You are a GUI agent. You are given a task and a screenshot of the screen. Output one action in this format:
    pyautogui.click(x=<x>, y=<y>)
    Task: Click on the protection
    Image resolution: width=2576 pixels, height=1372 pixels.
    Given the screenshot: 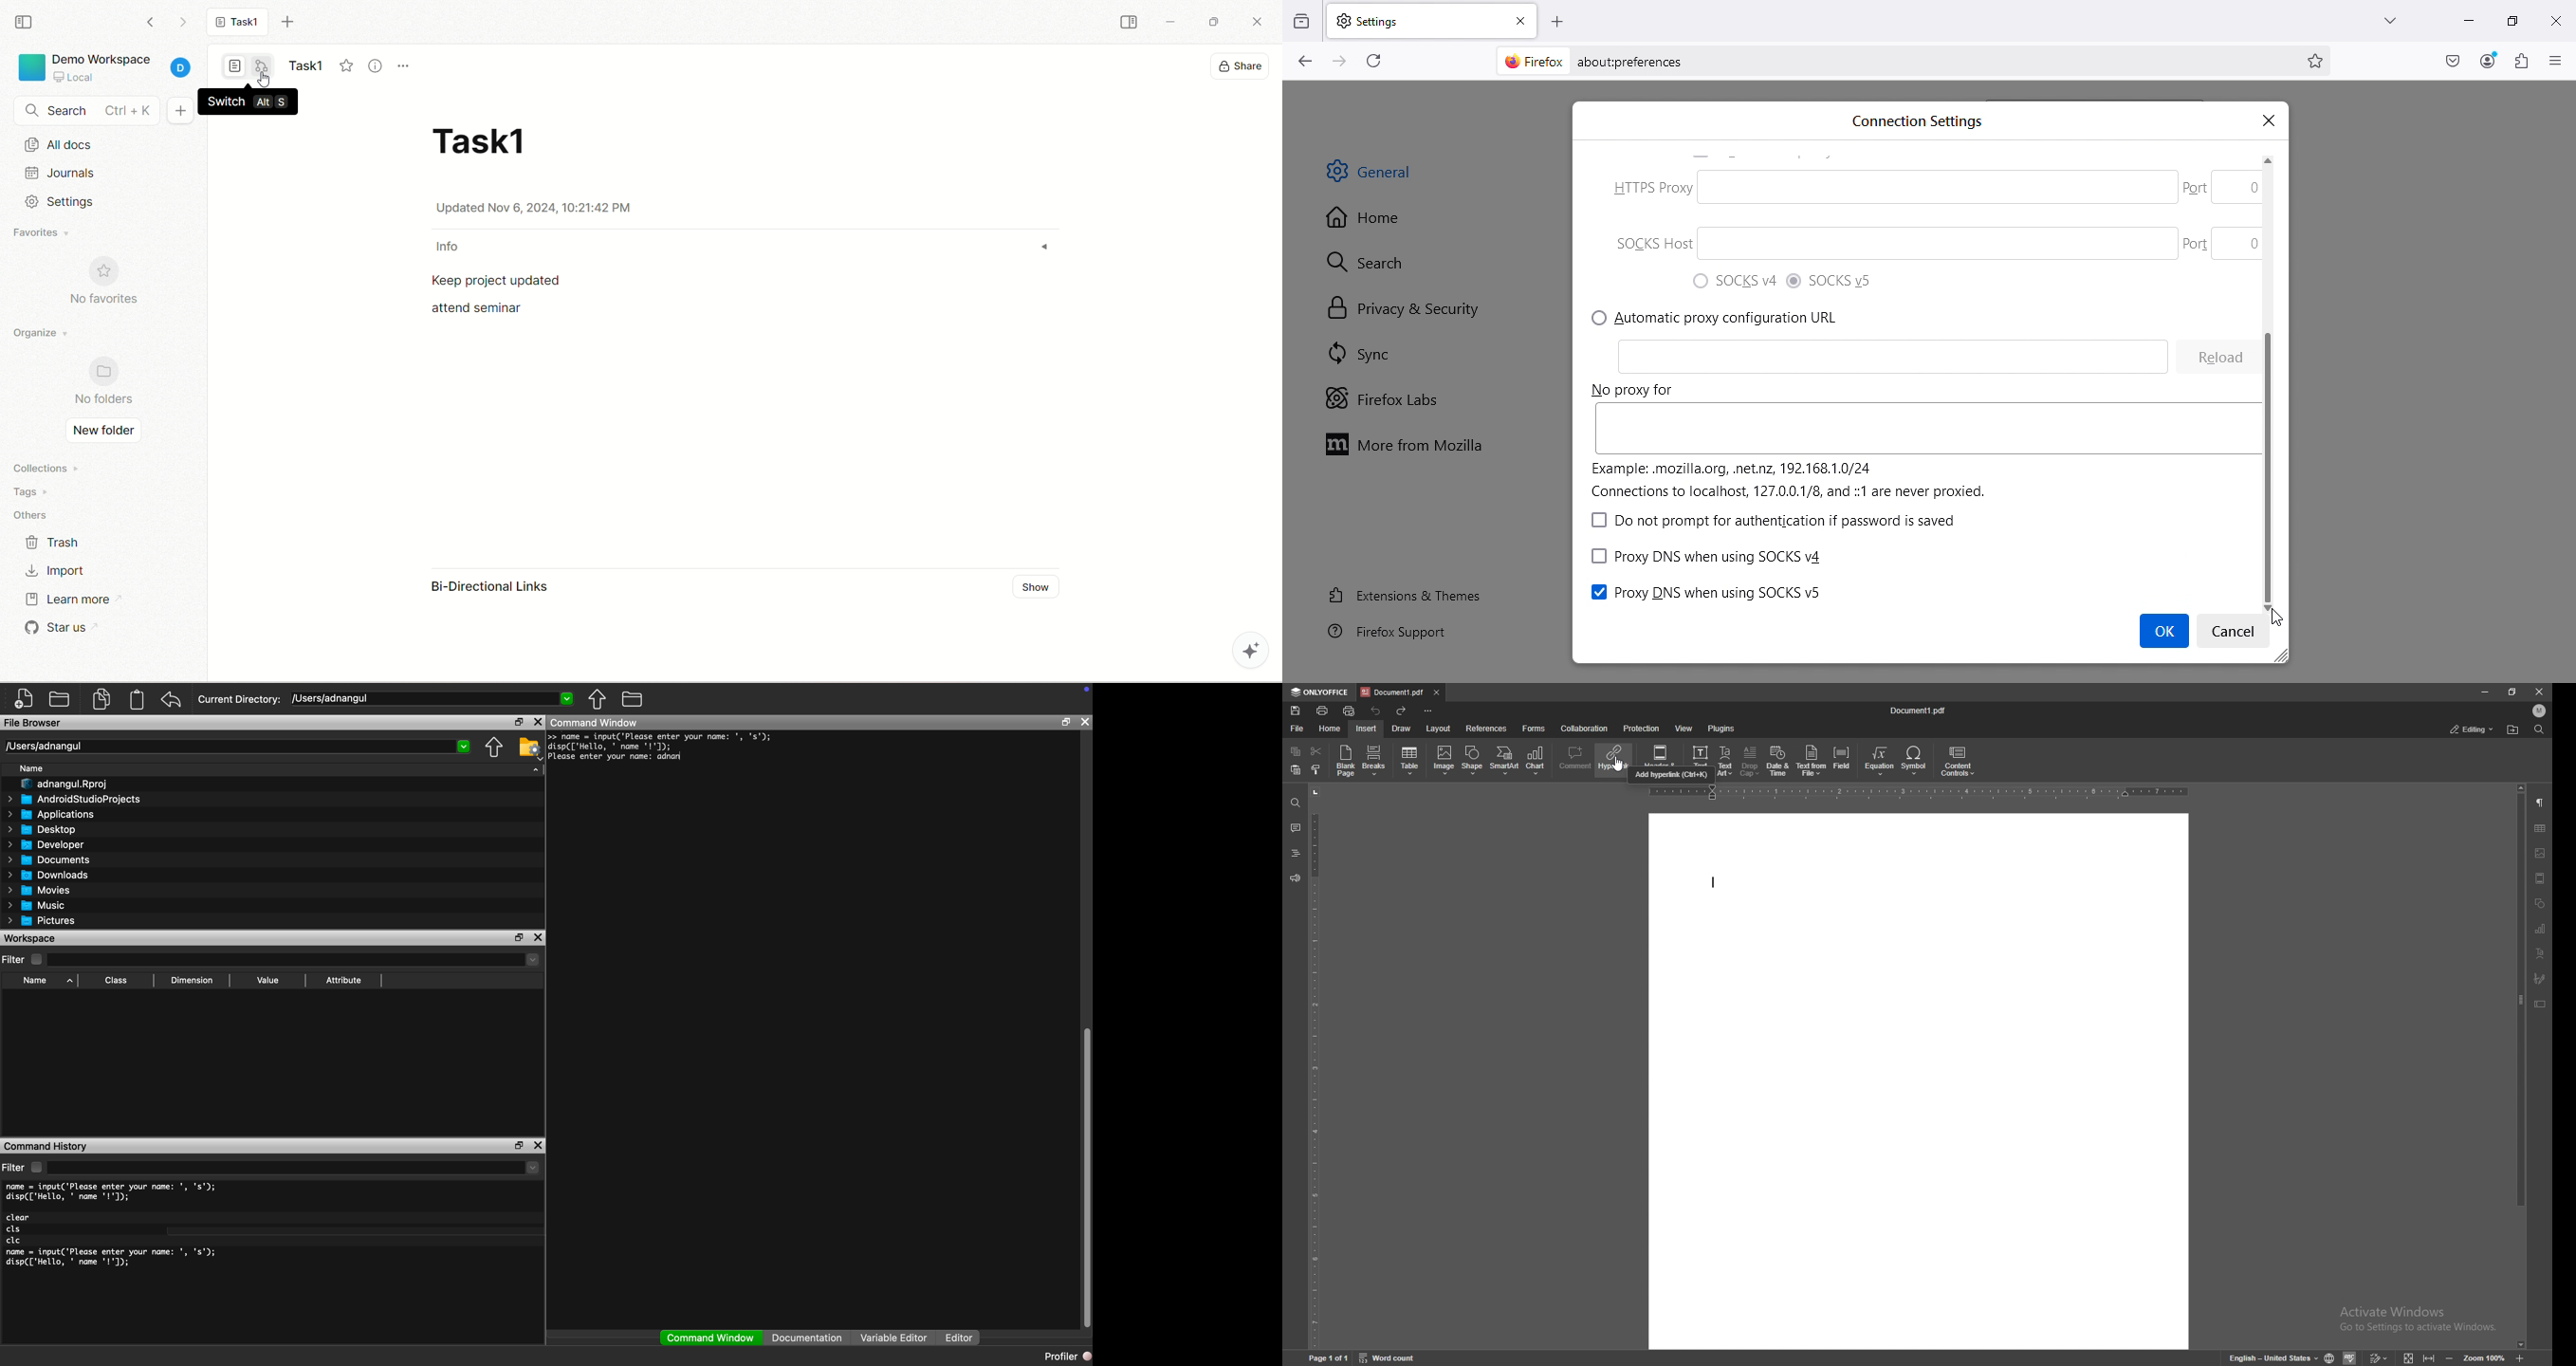 What is the action you would take?
    pyautogui.click(x=1642, y=729)
    